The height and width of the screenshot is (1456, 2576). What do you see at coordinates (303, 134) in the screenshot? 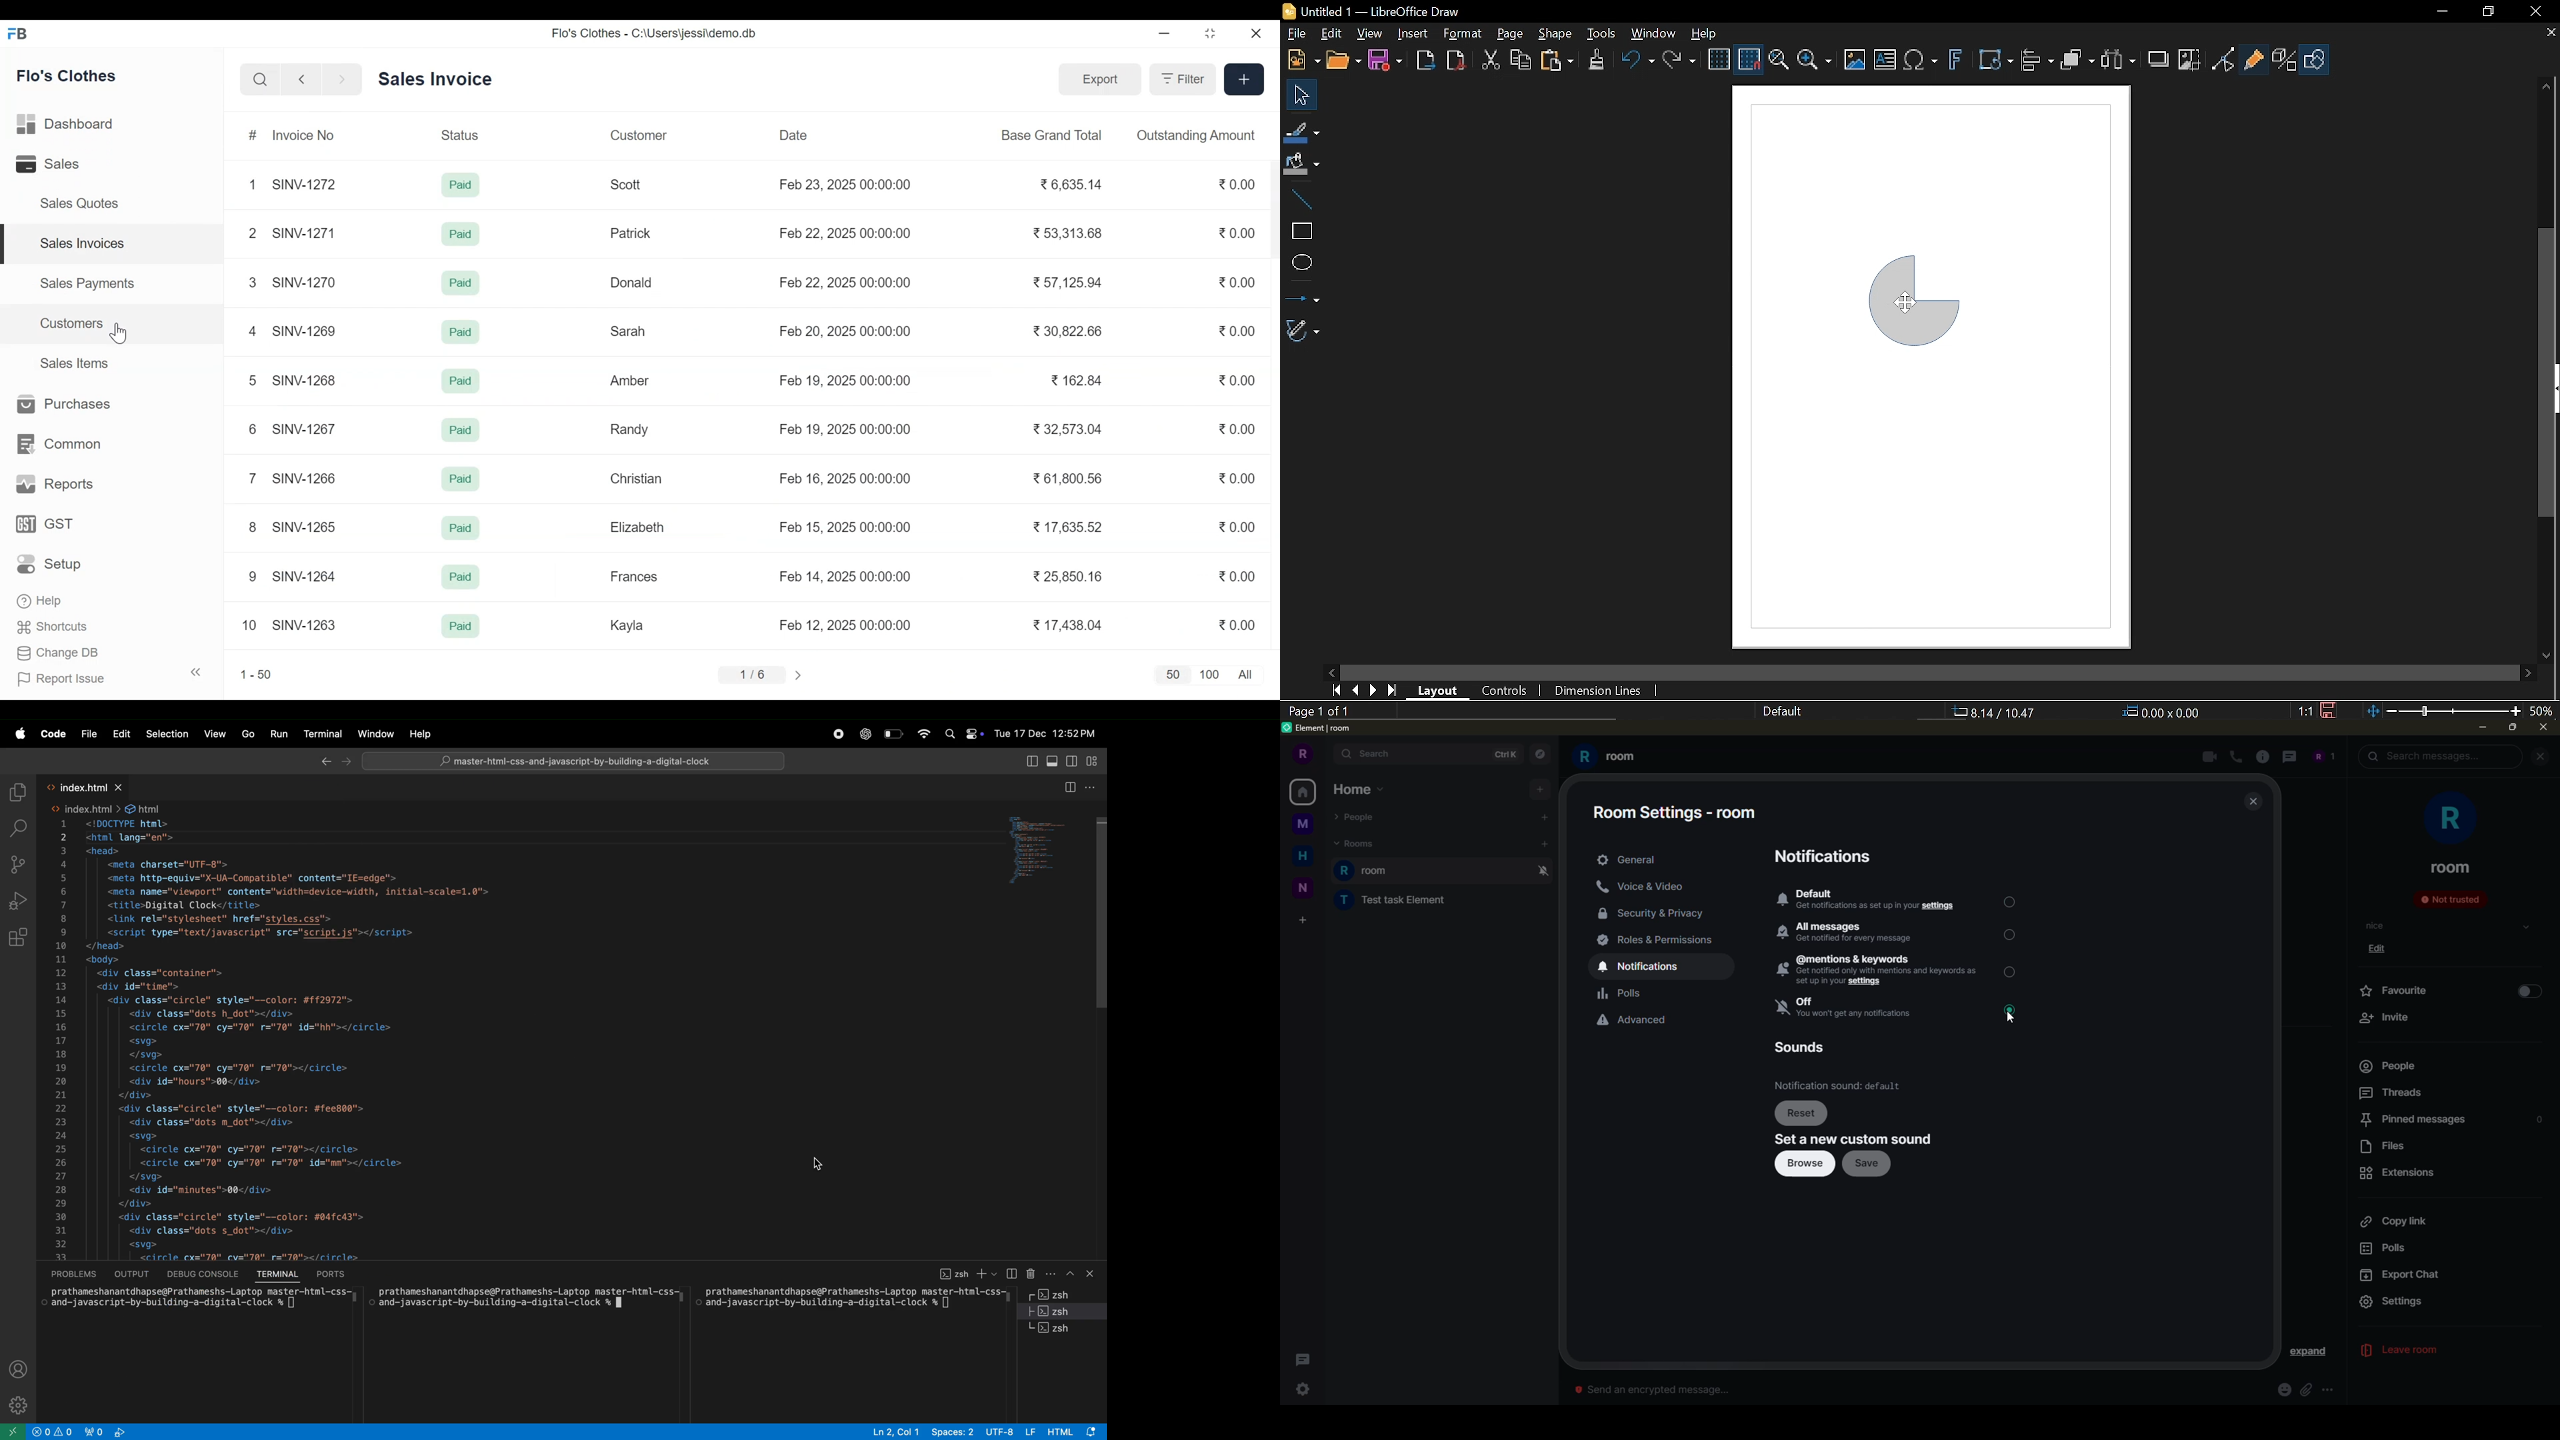
I see `Invoice No` at bounding box center [303, 134].